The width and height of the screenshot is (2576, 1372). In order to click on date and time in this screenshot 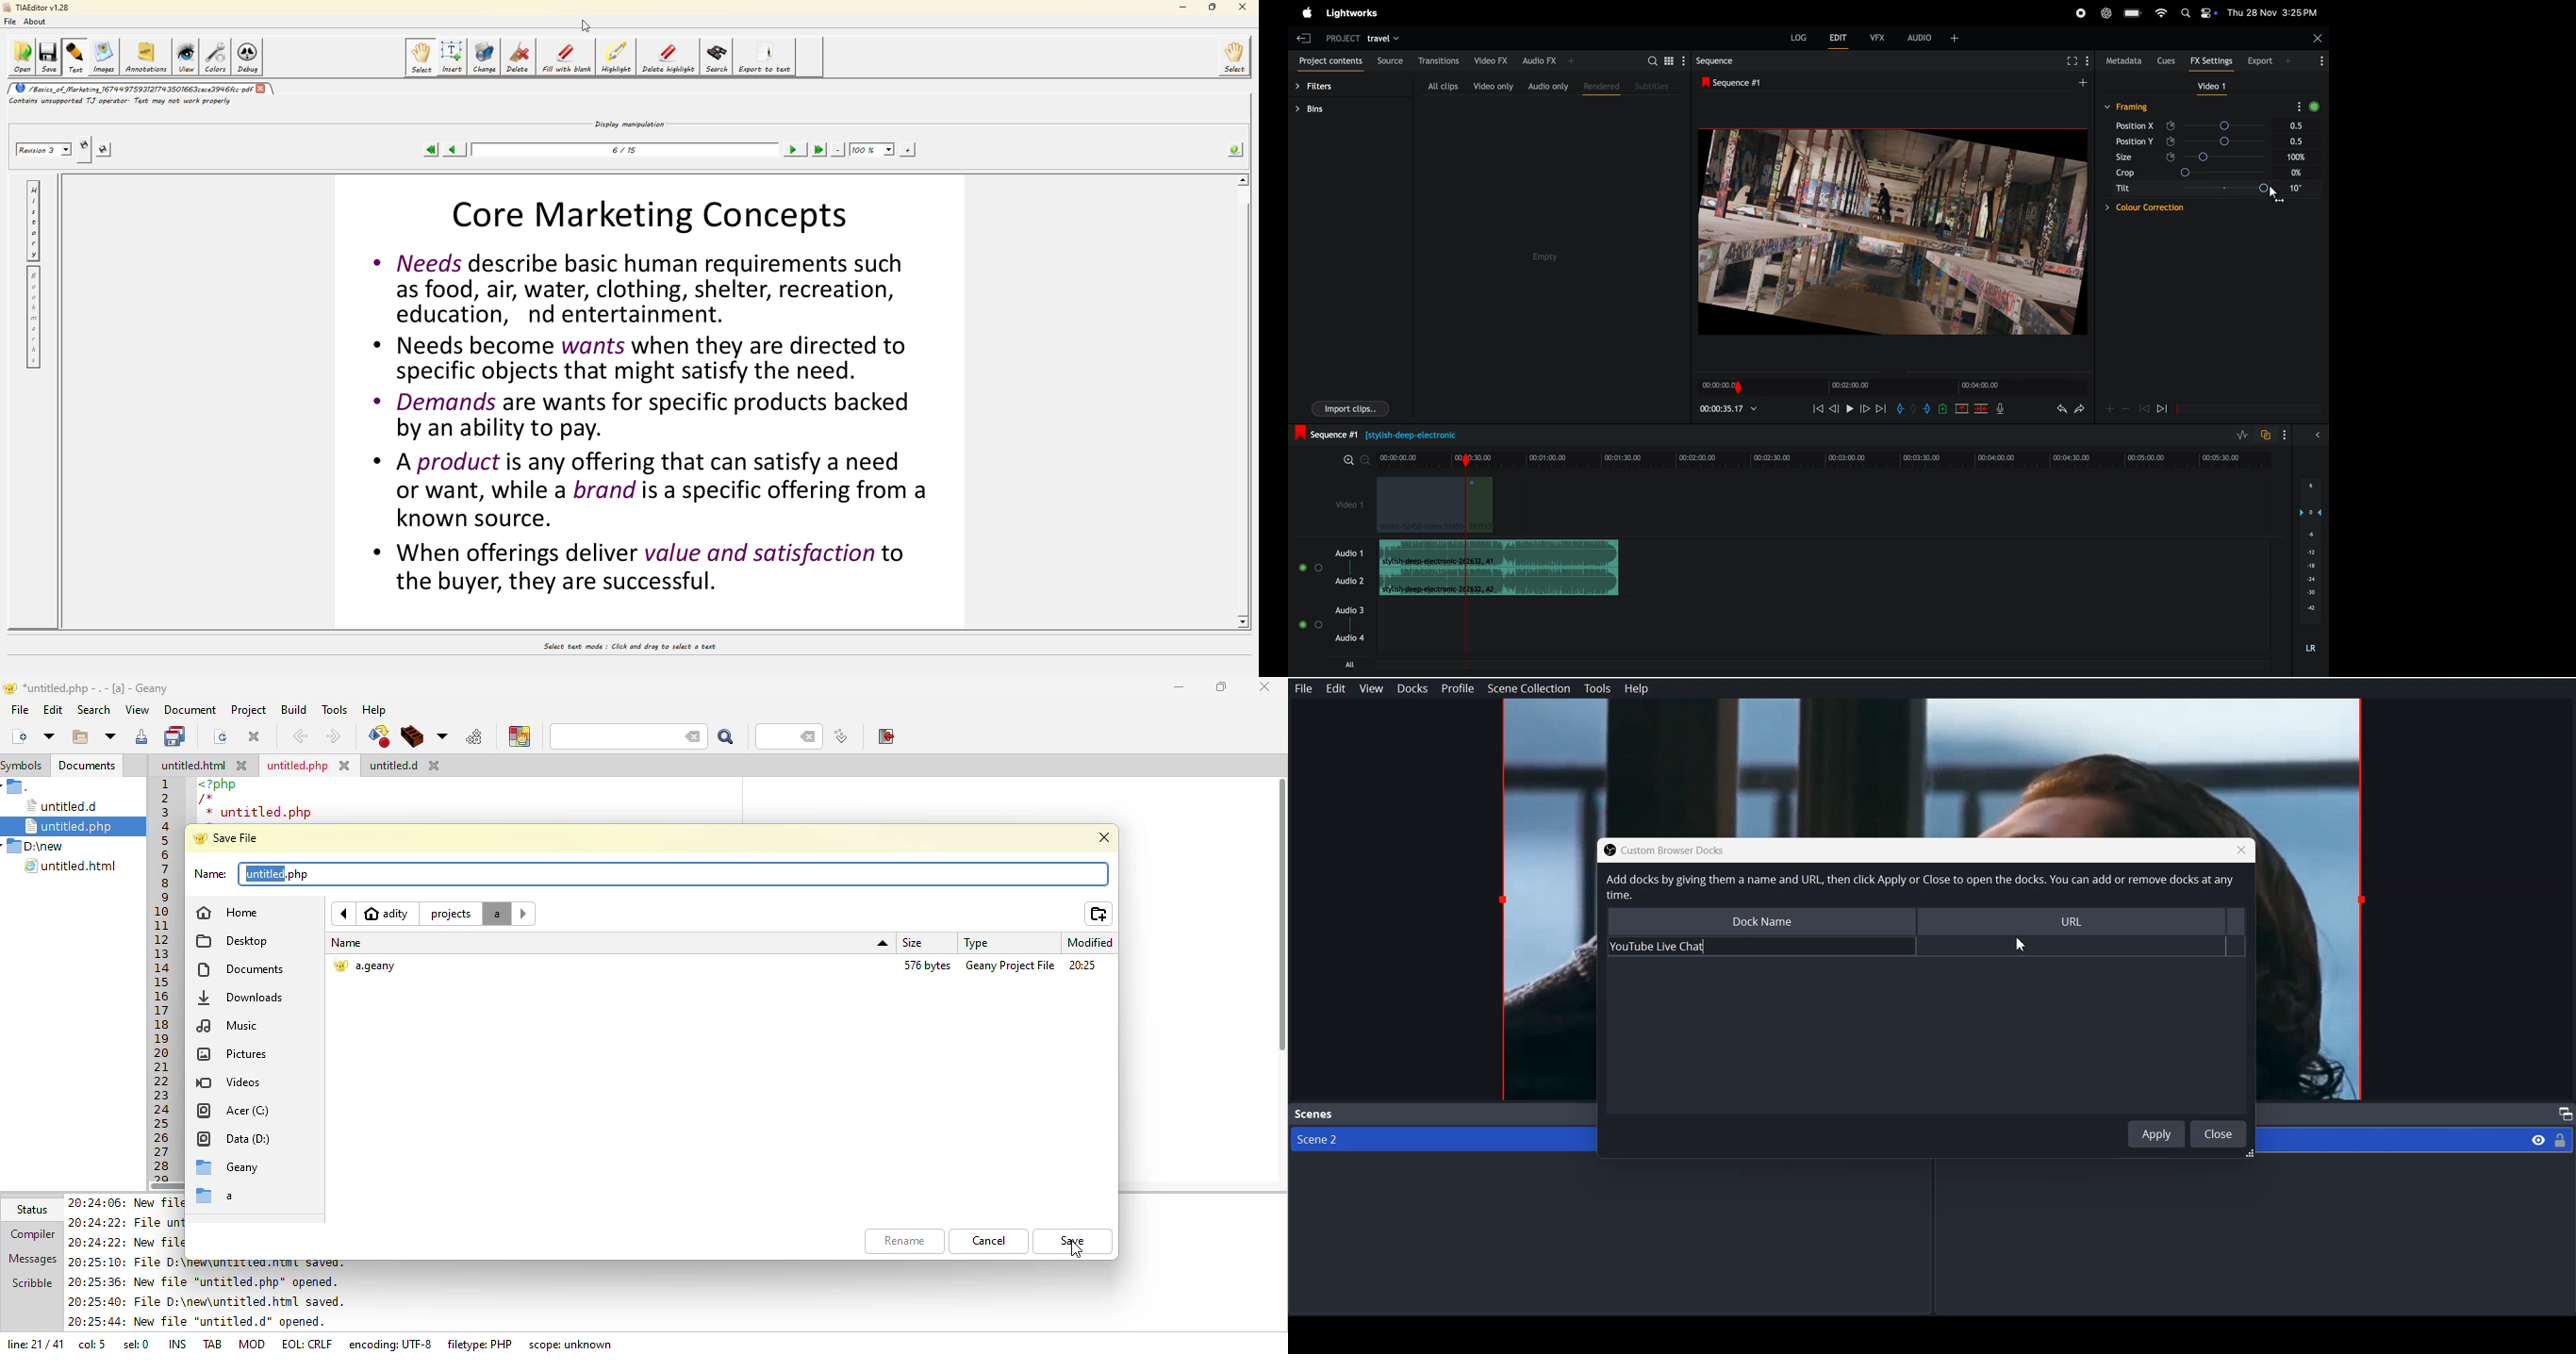, I will do `click(2273, 13)`.